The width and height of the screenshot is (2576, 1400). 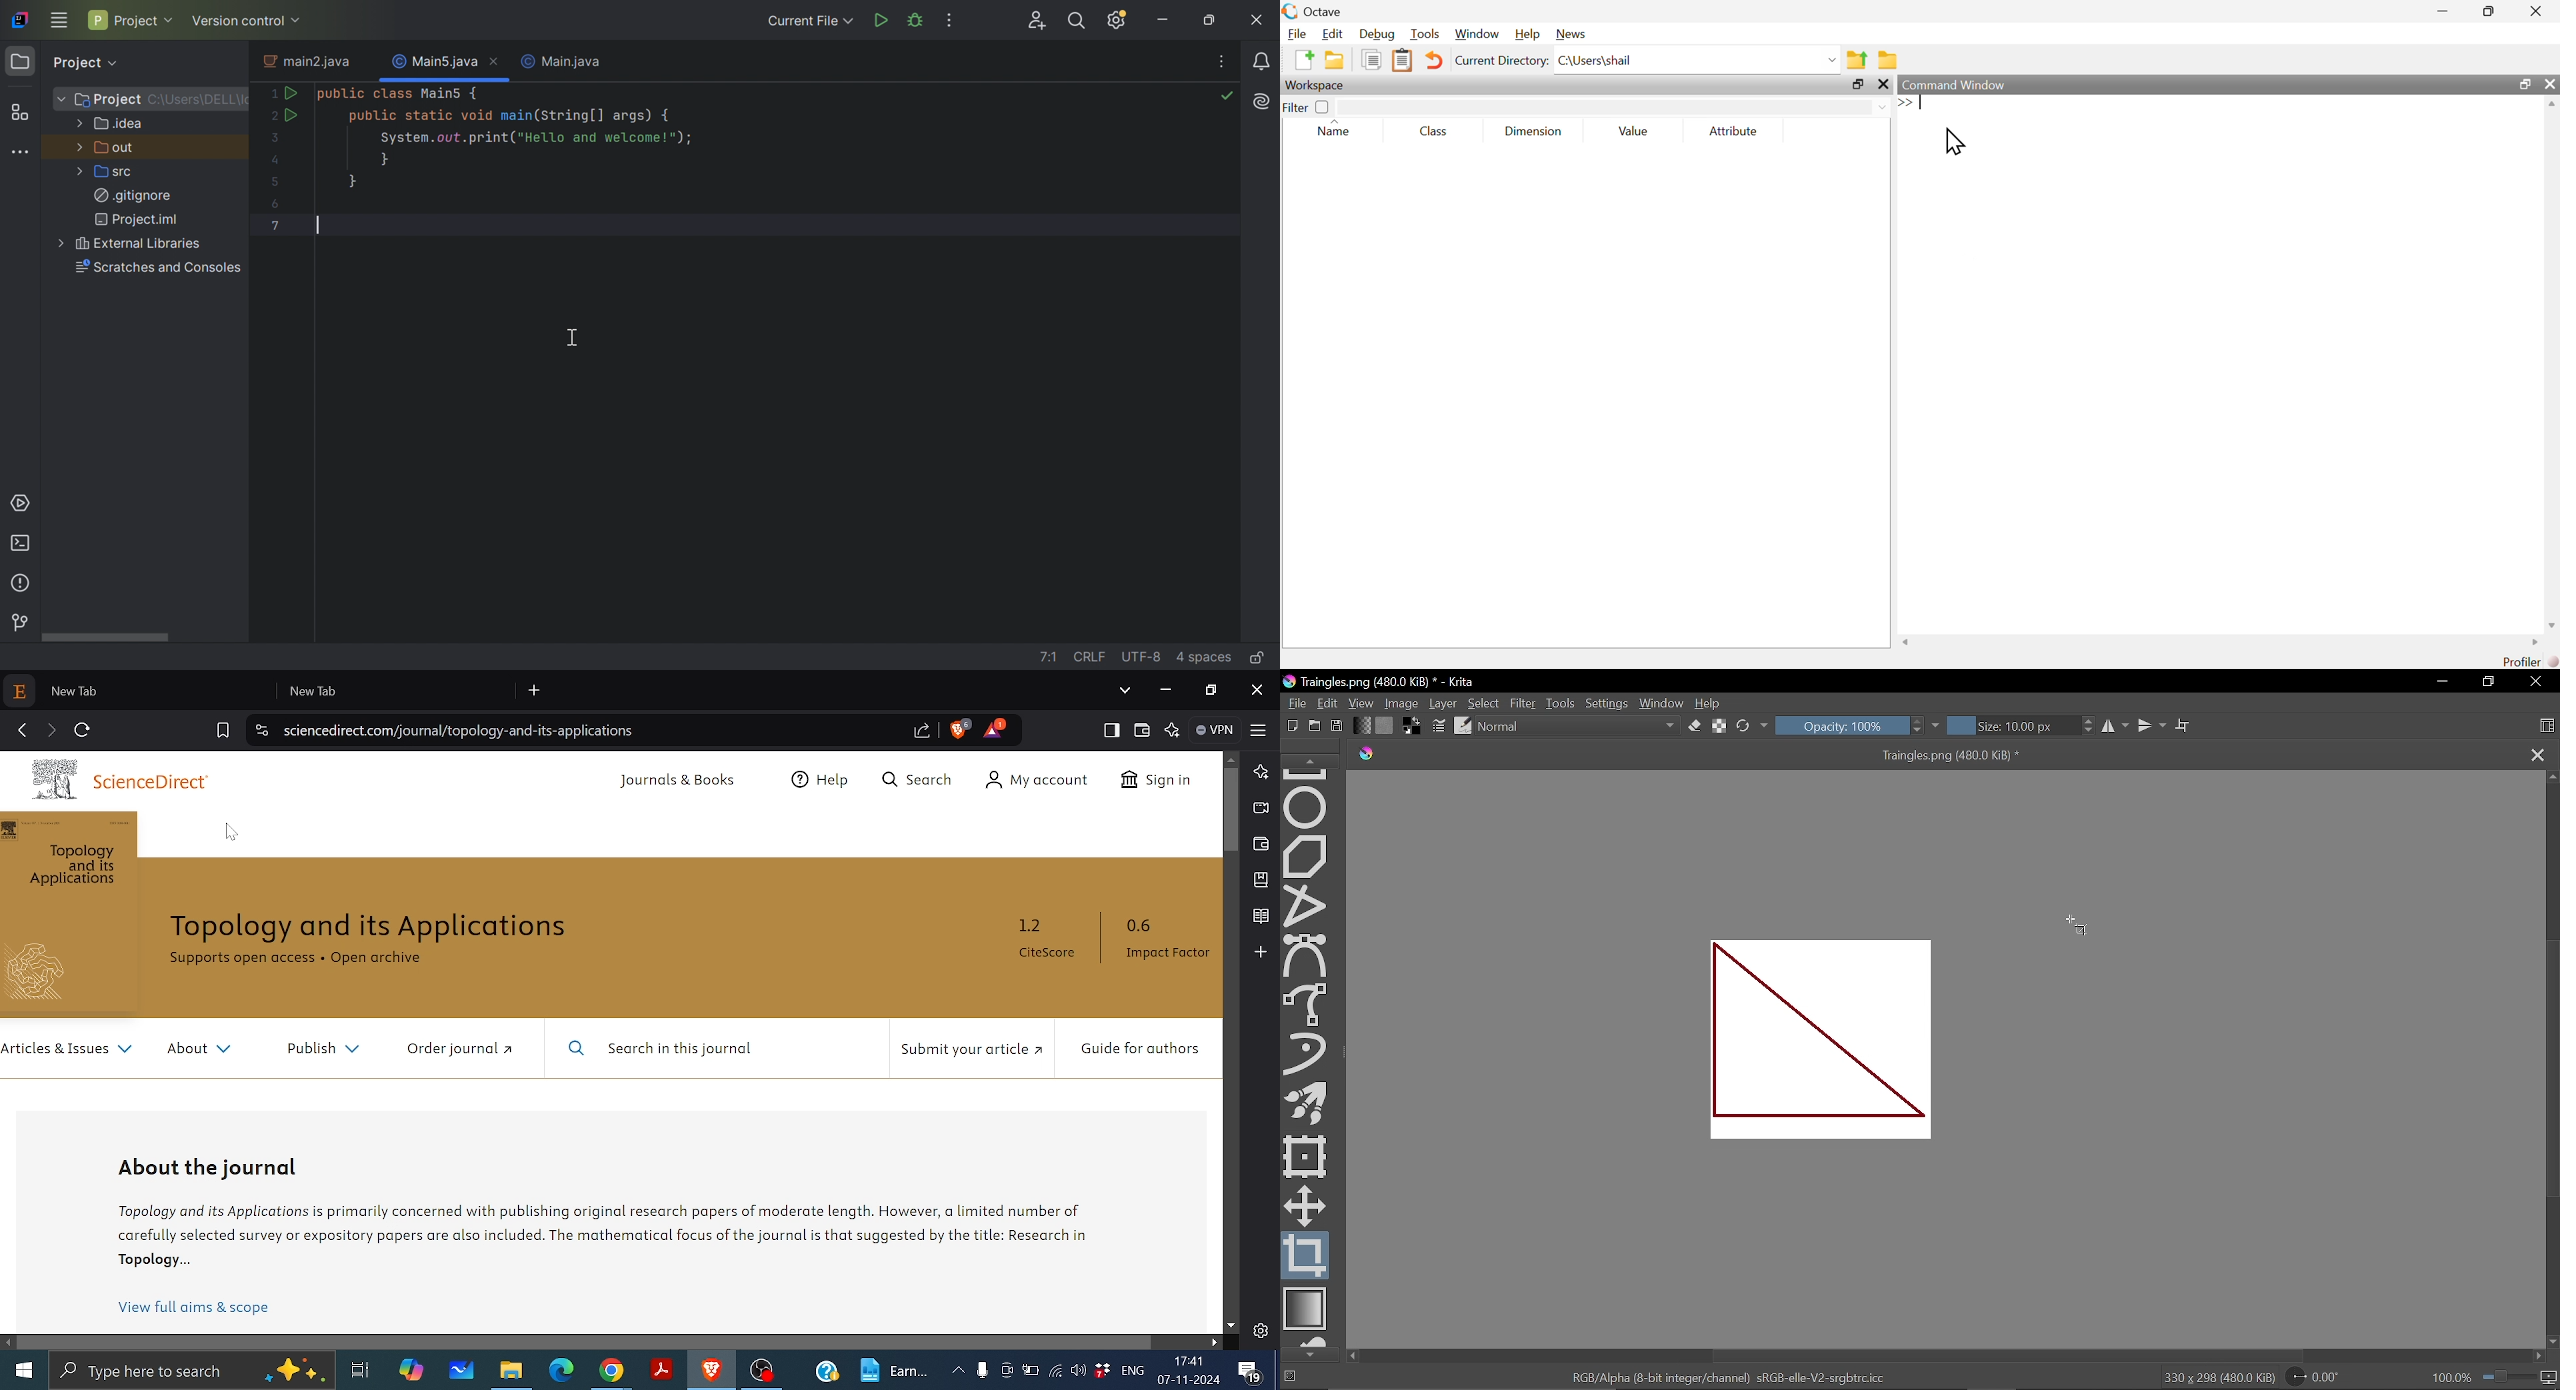 What do you see at coordinates (197, 1049) in the screenshot?
I see `About` at bounding box center [197, 1049].